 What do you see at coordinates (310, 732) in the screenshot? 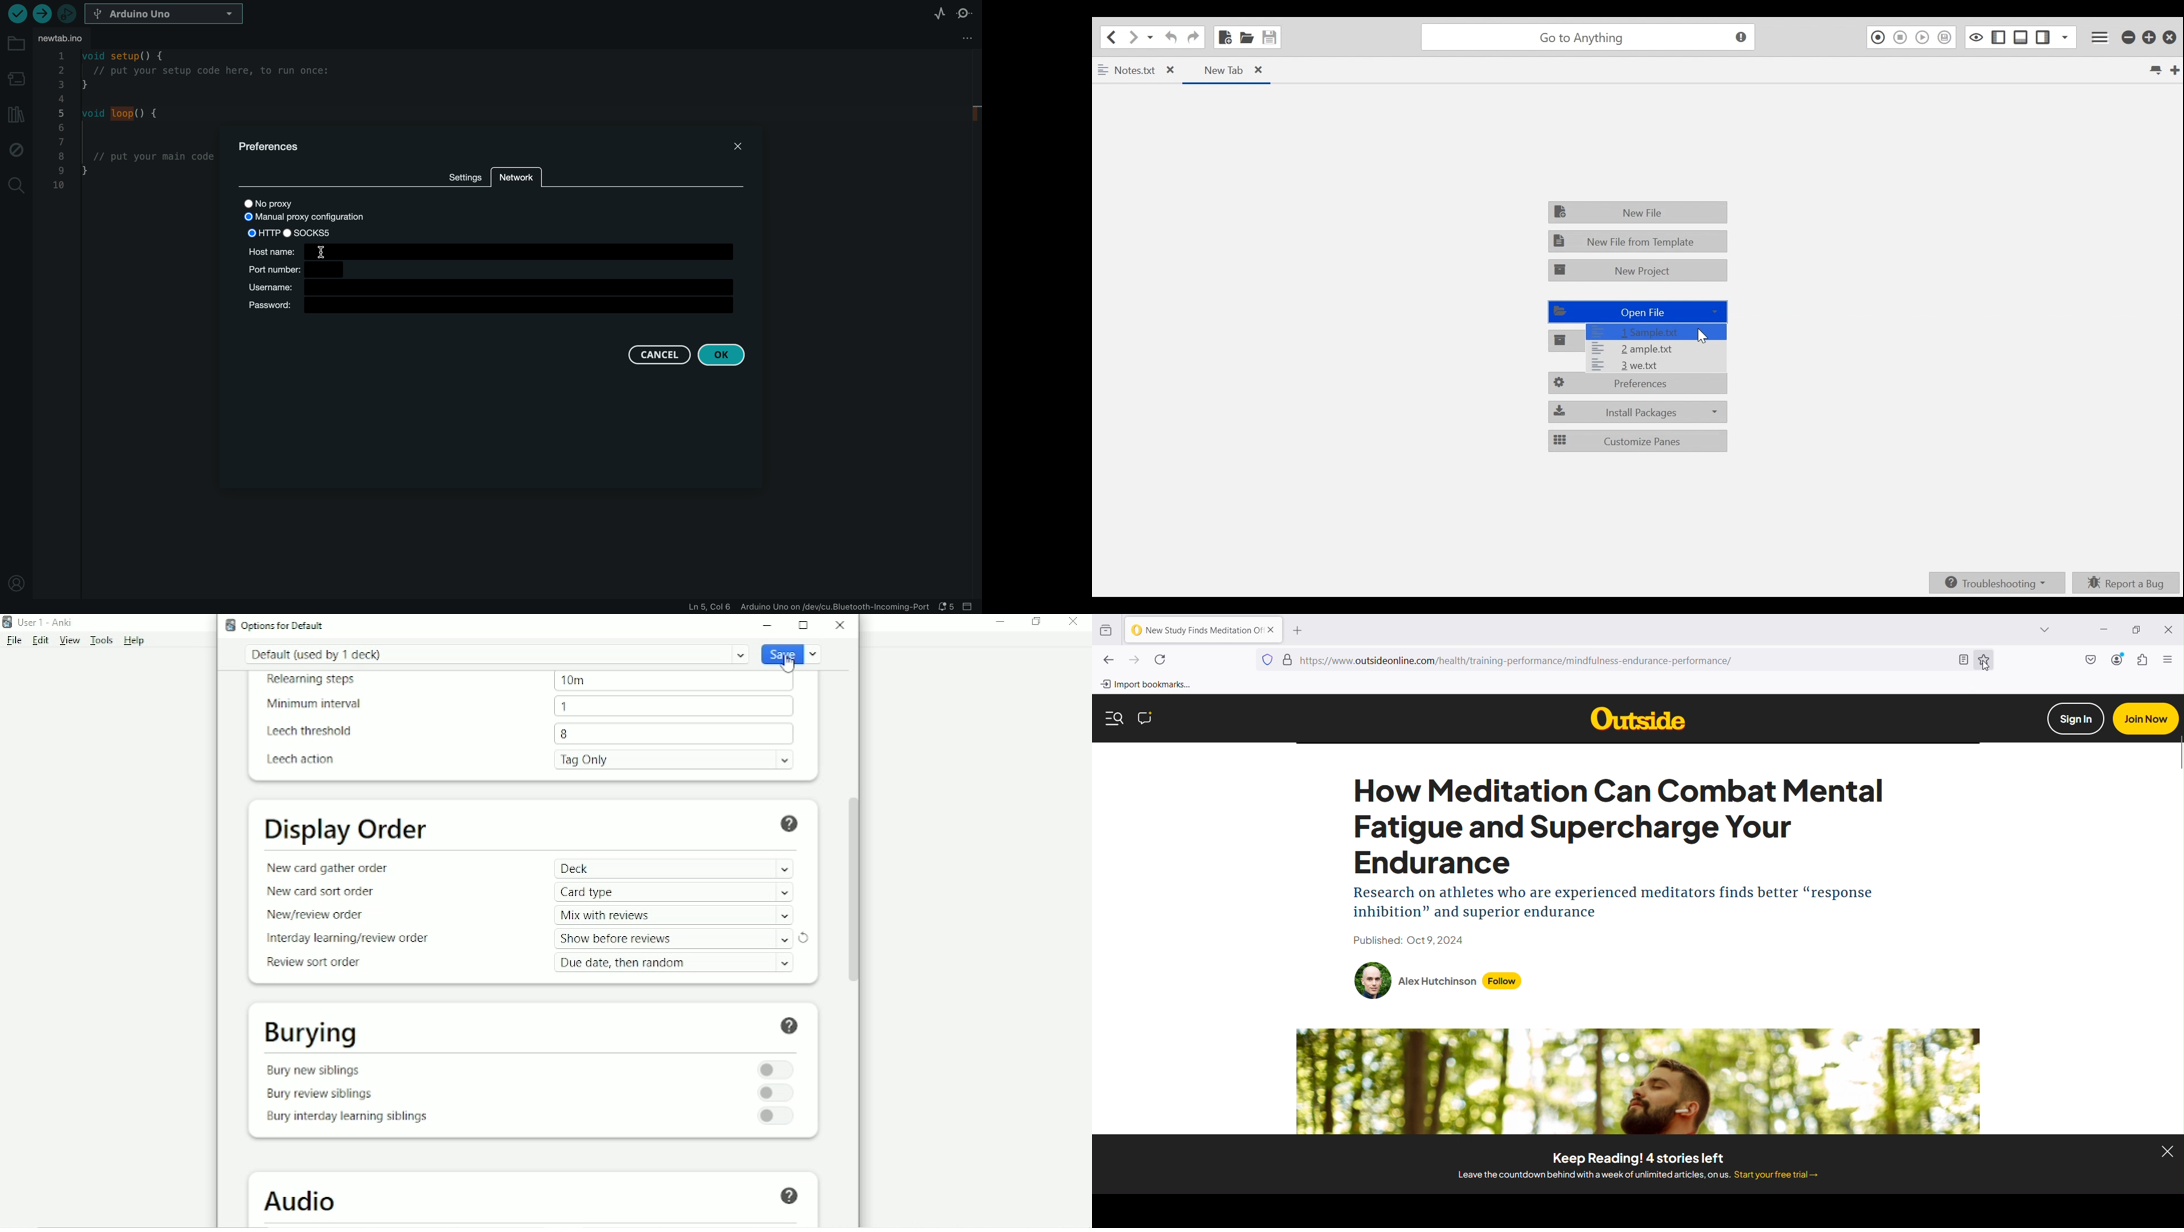
I see `Leech threshold` at bounding box center [310, 732].